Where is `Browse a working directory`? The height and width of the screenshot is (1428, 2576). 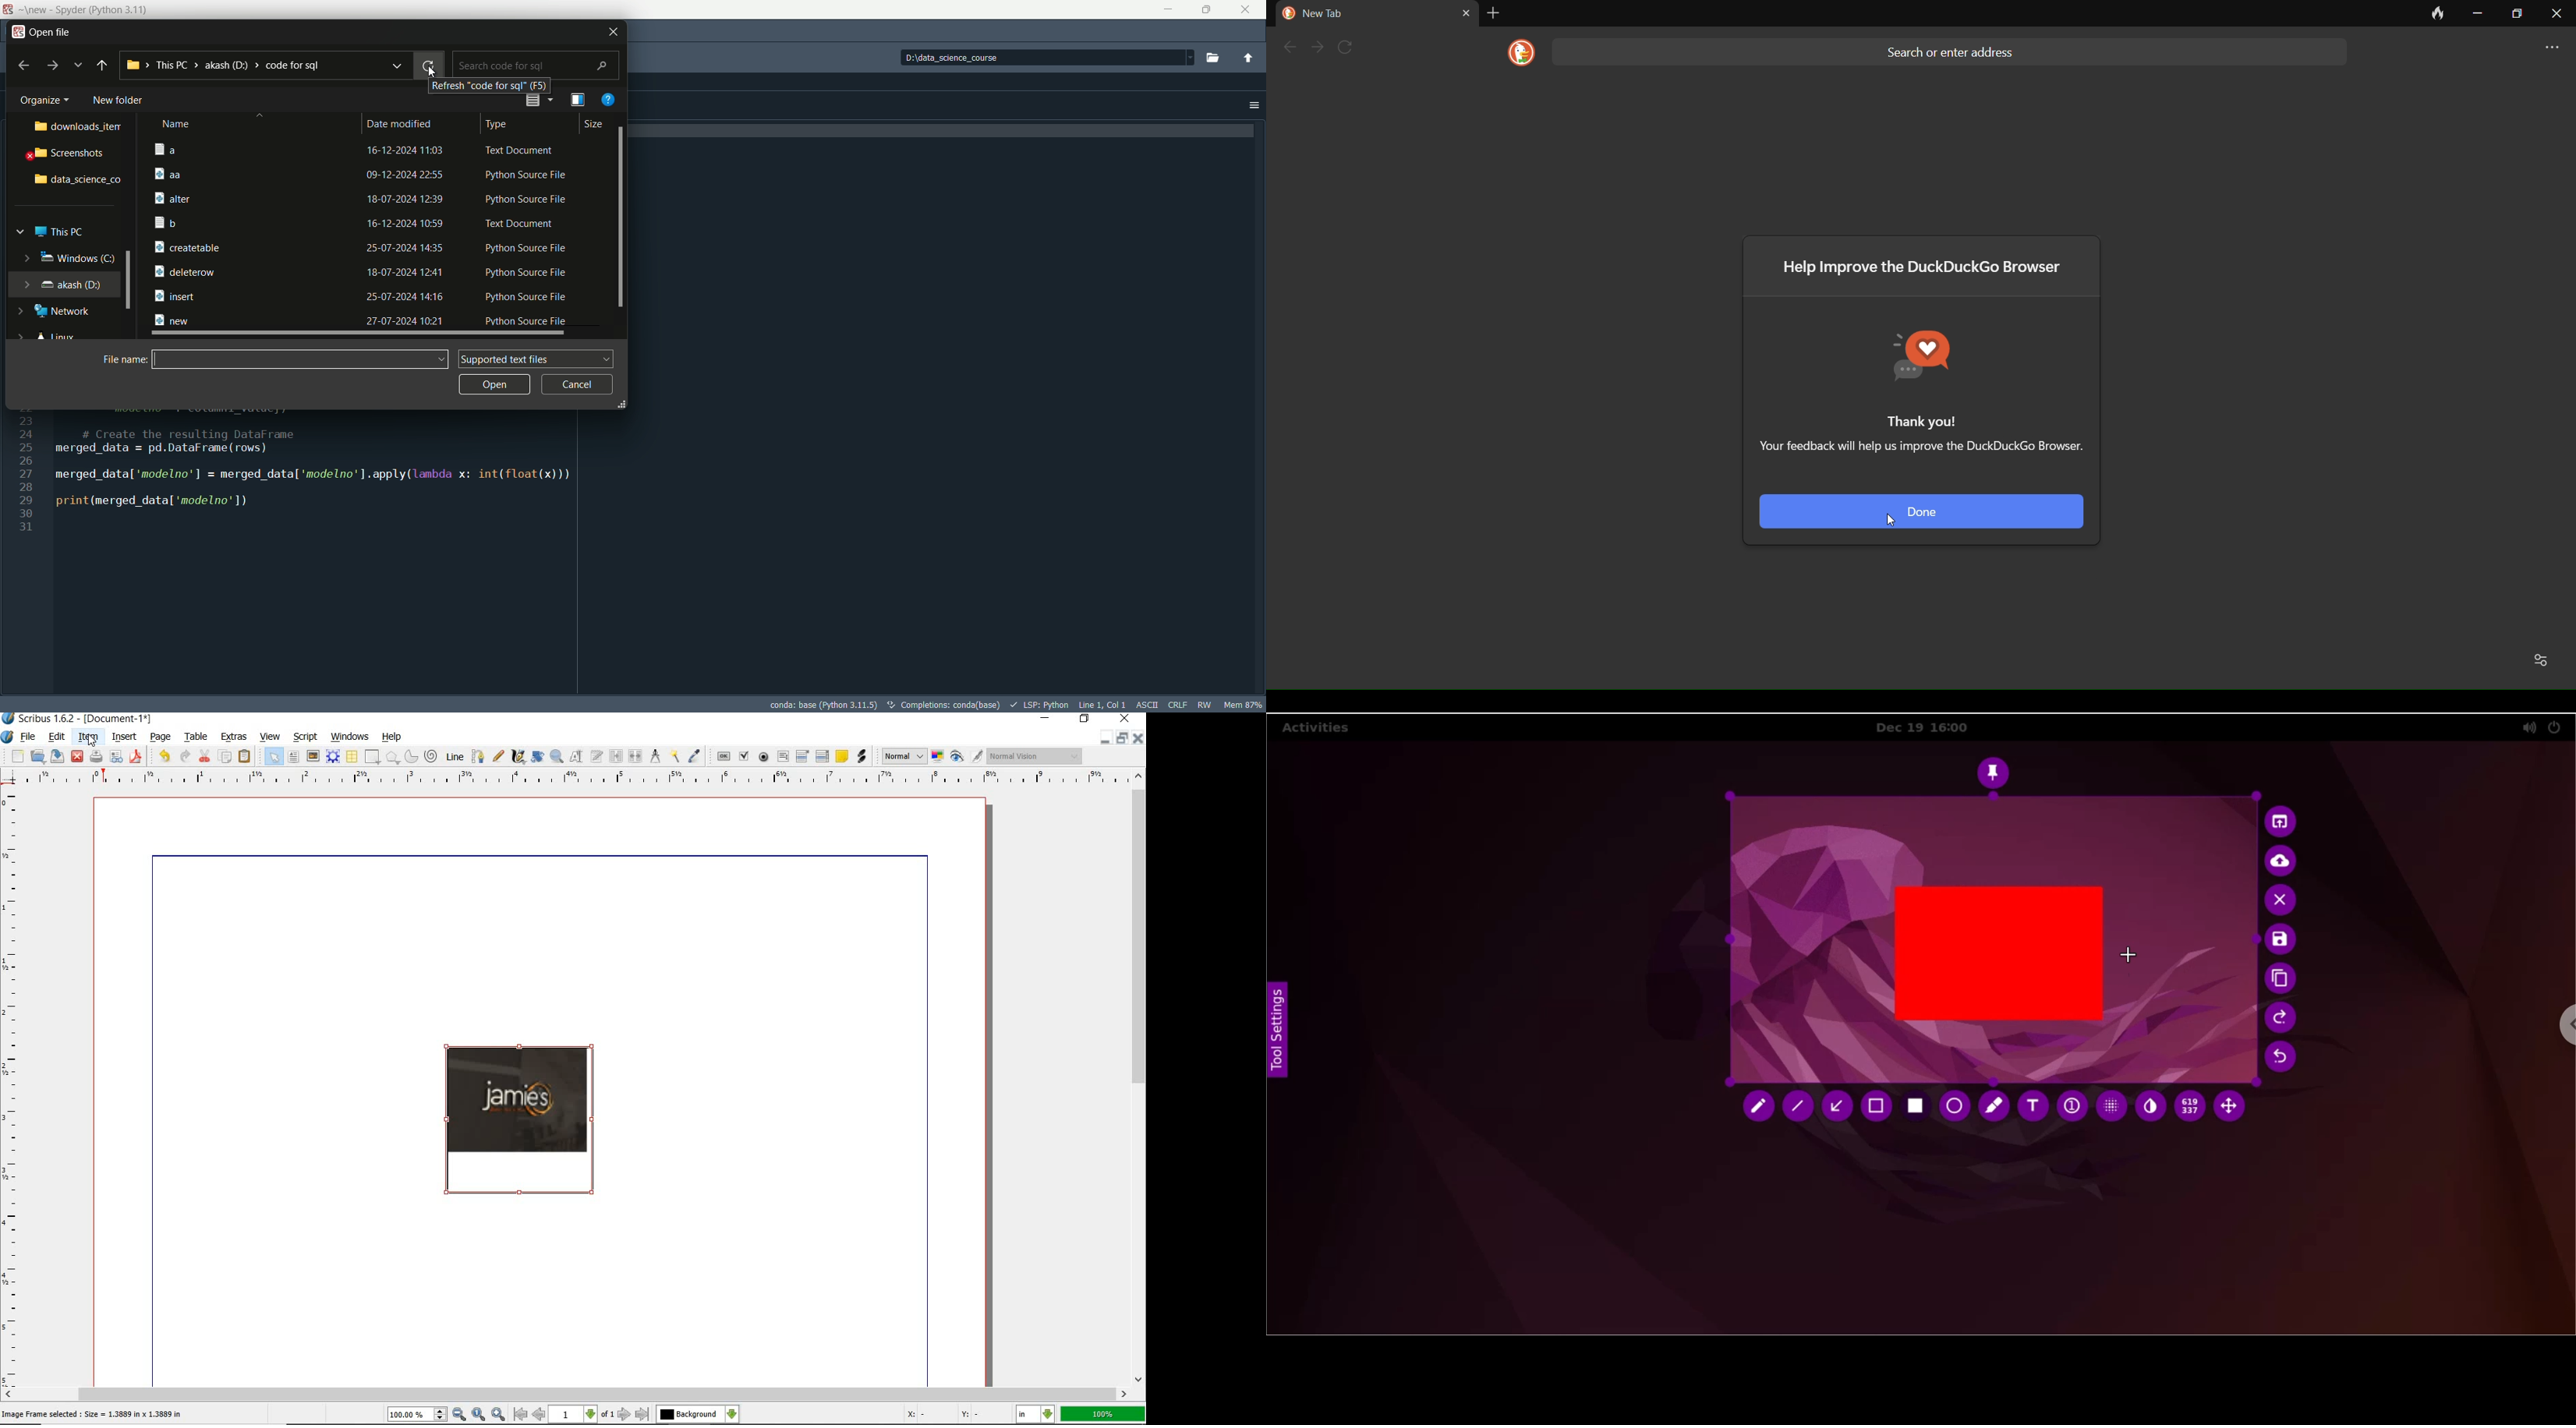
Browse a working directory is located at coordinates (1211, 58).